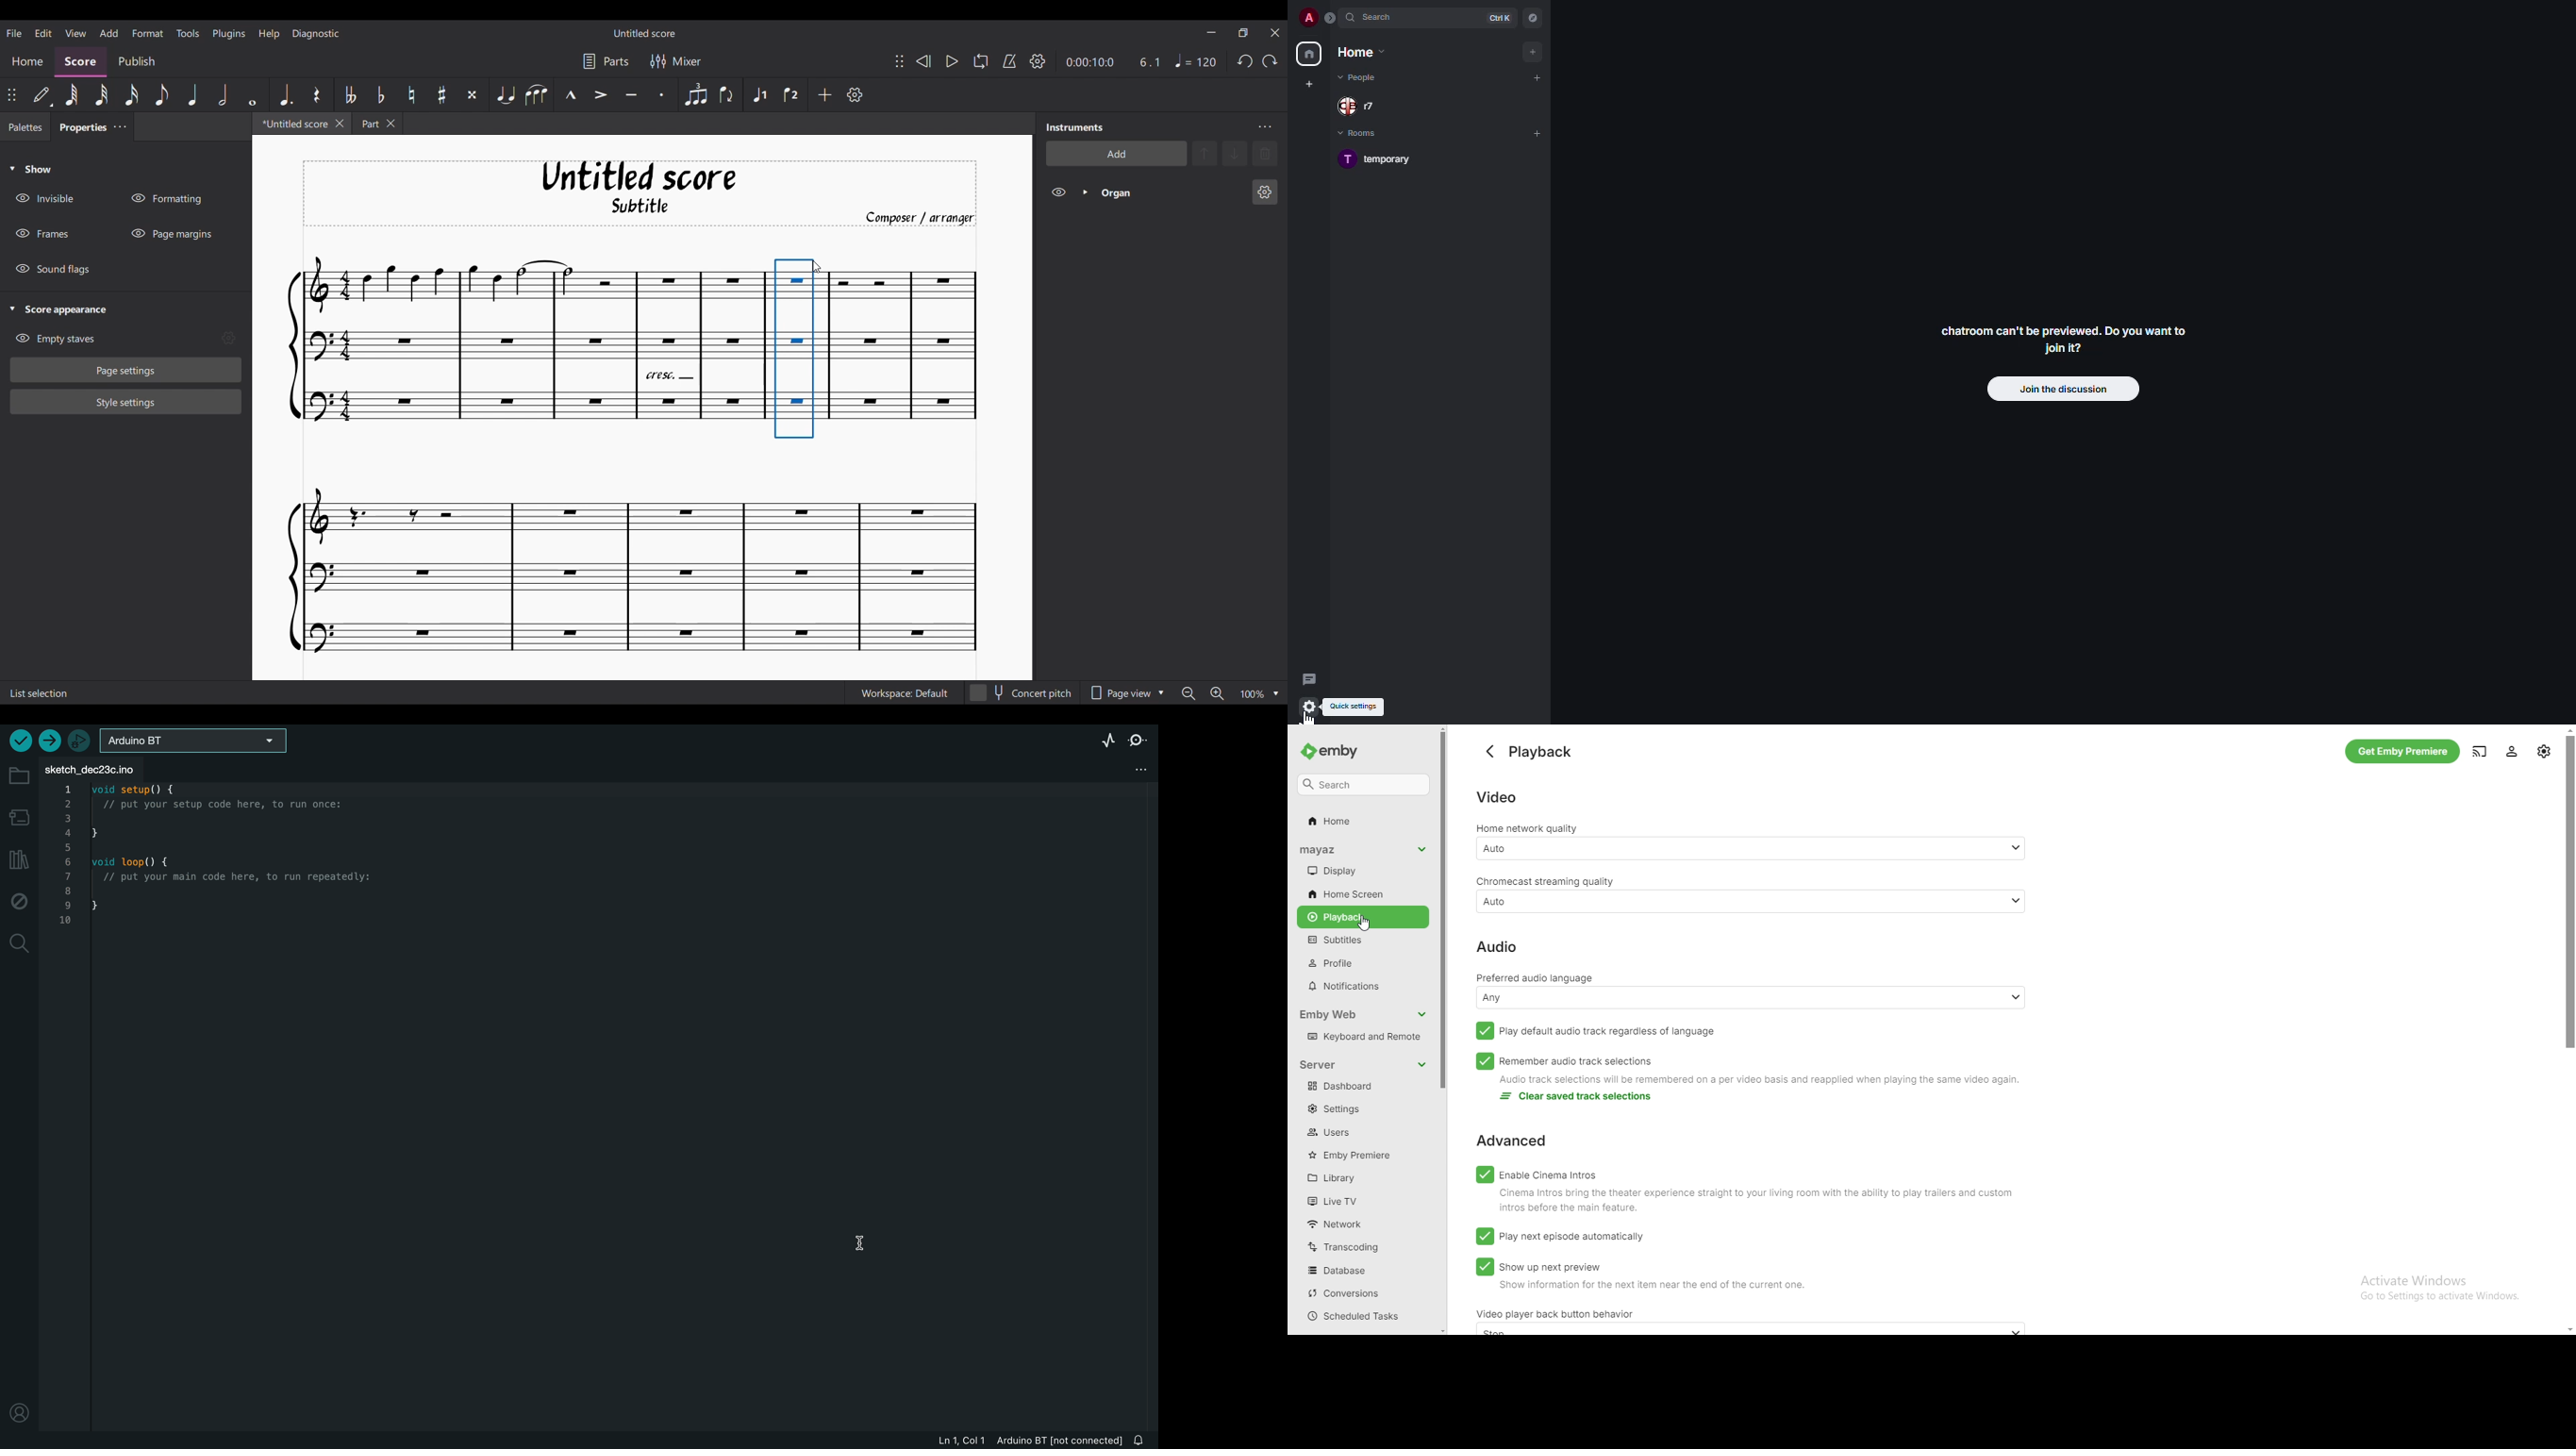  What do you see at coordinates (1363, 1037) in the screenshot?
I see `keyboard and remote` at bounding box center [1363, 1037].